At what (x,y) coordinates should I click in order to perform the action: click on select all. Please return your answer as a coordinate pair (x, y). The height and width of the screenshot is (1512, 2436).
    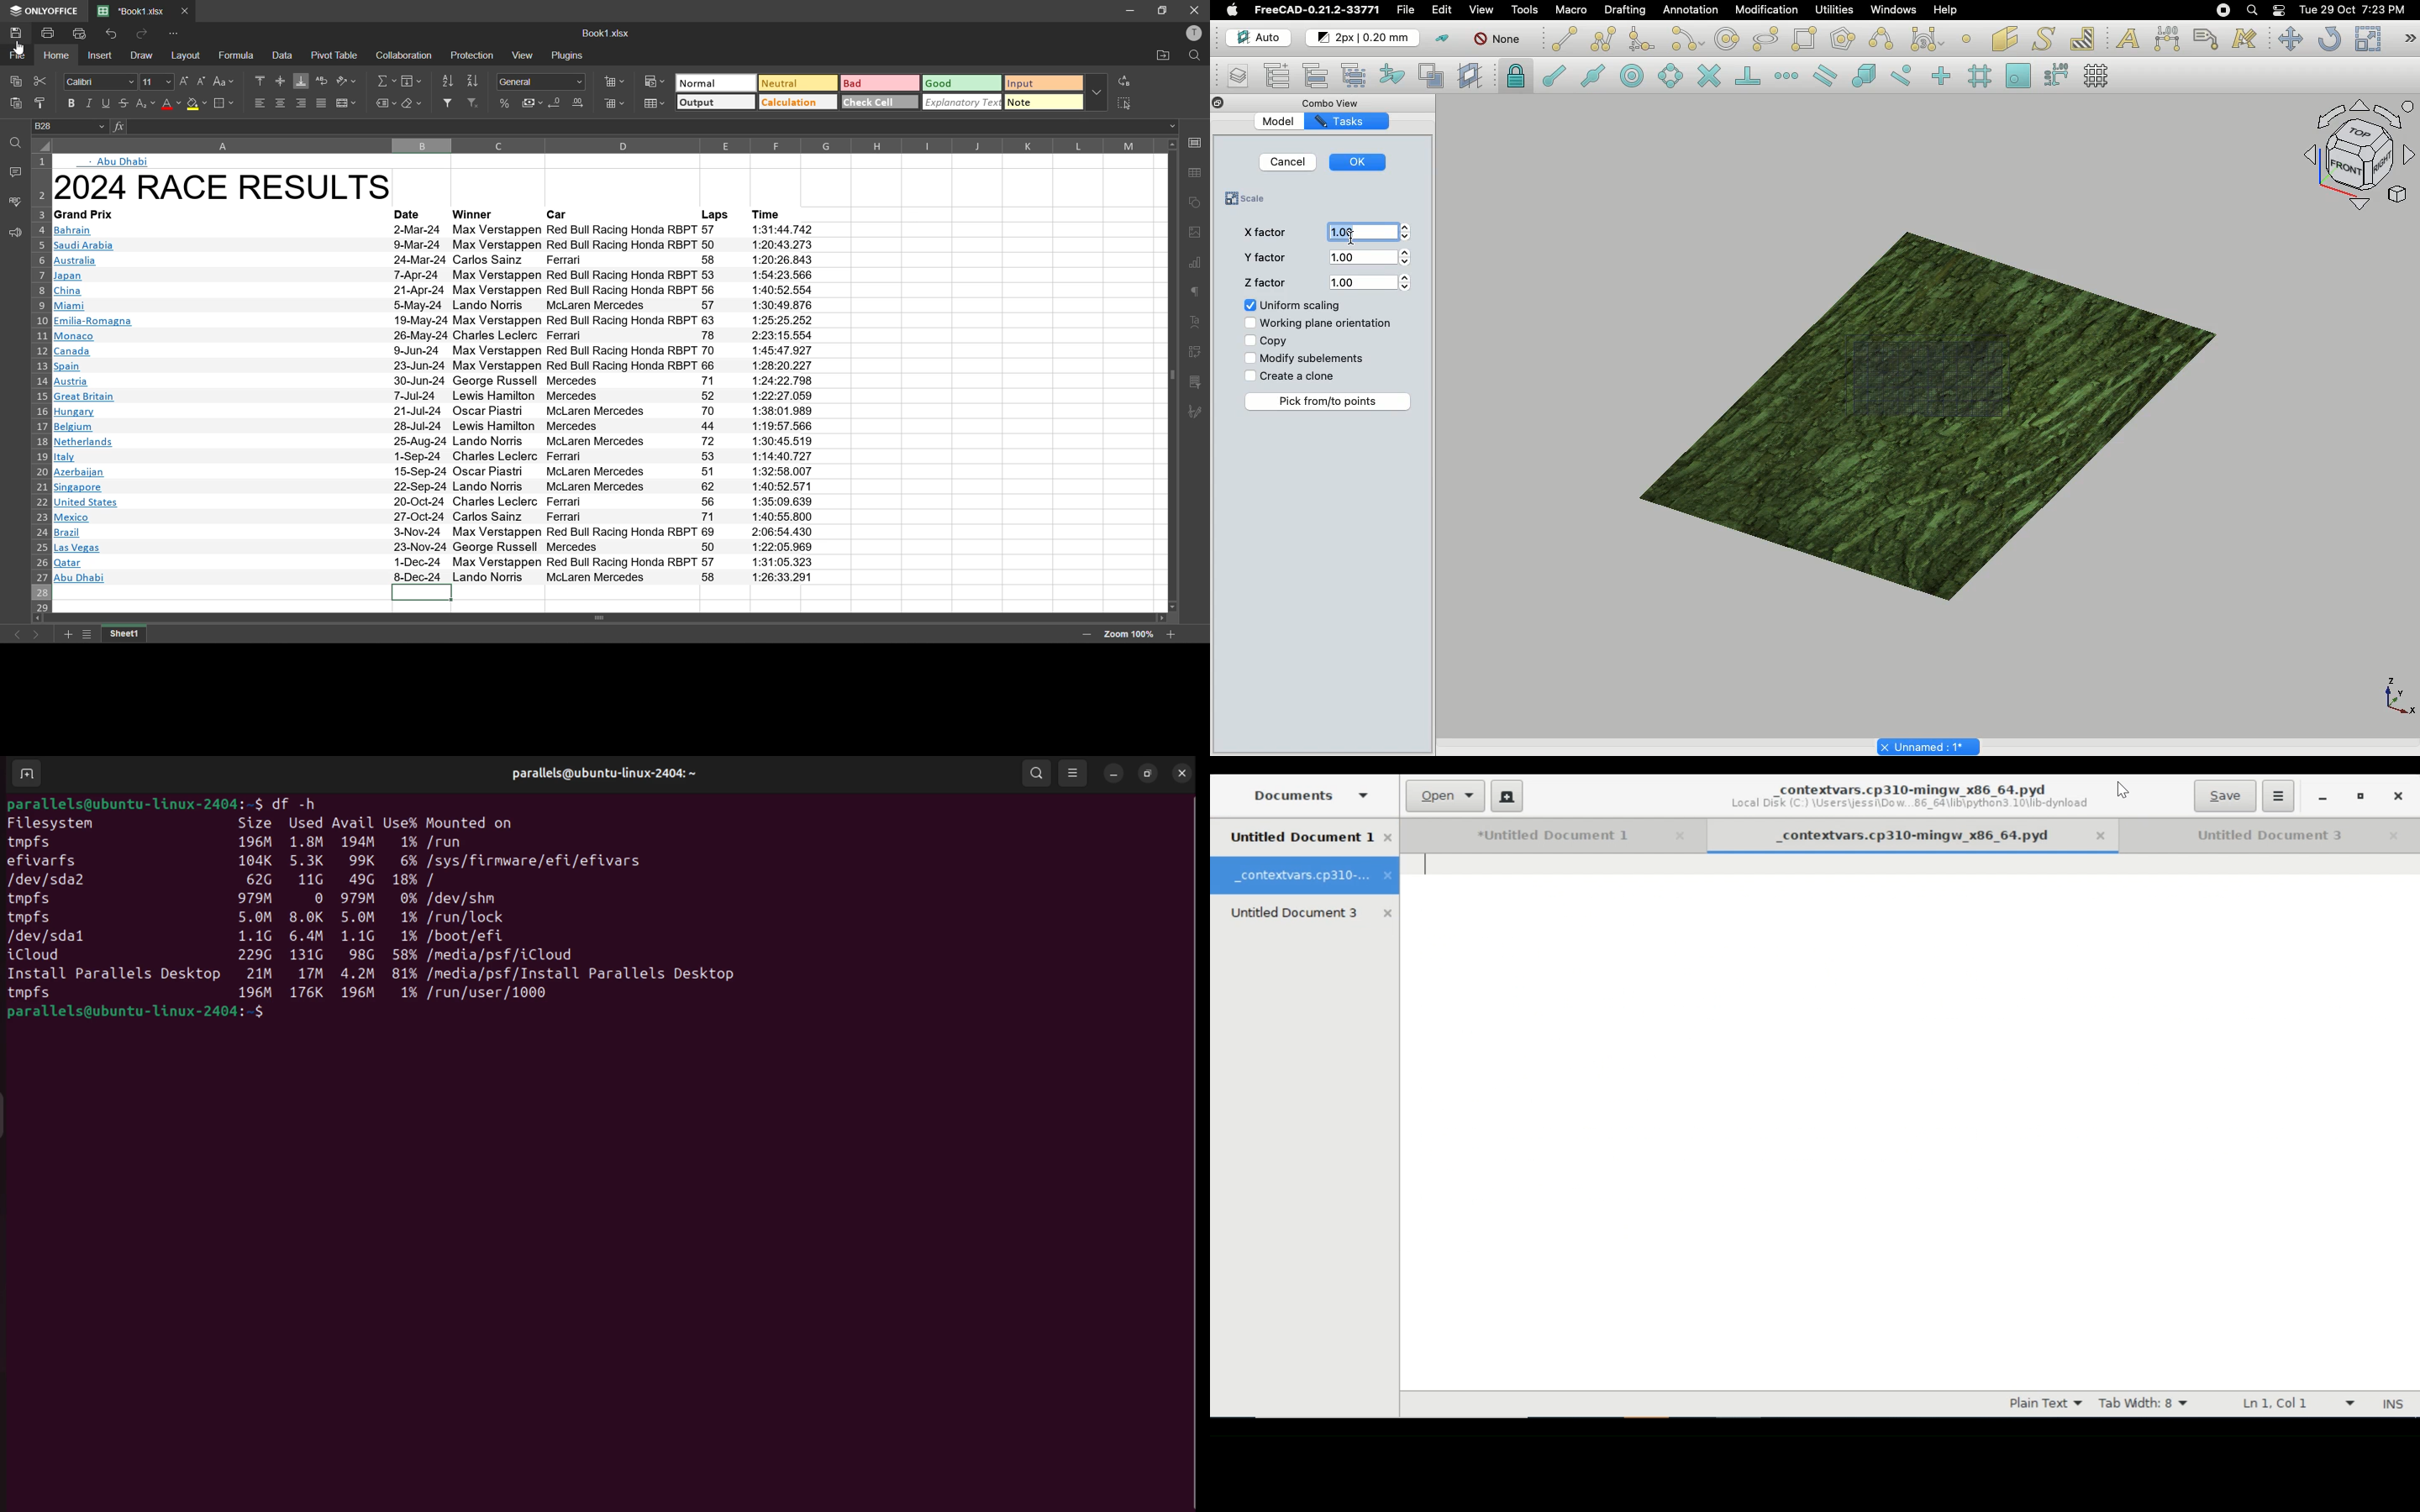
    Looking at the image, I should click on (1129, 105).